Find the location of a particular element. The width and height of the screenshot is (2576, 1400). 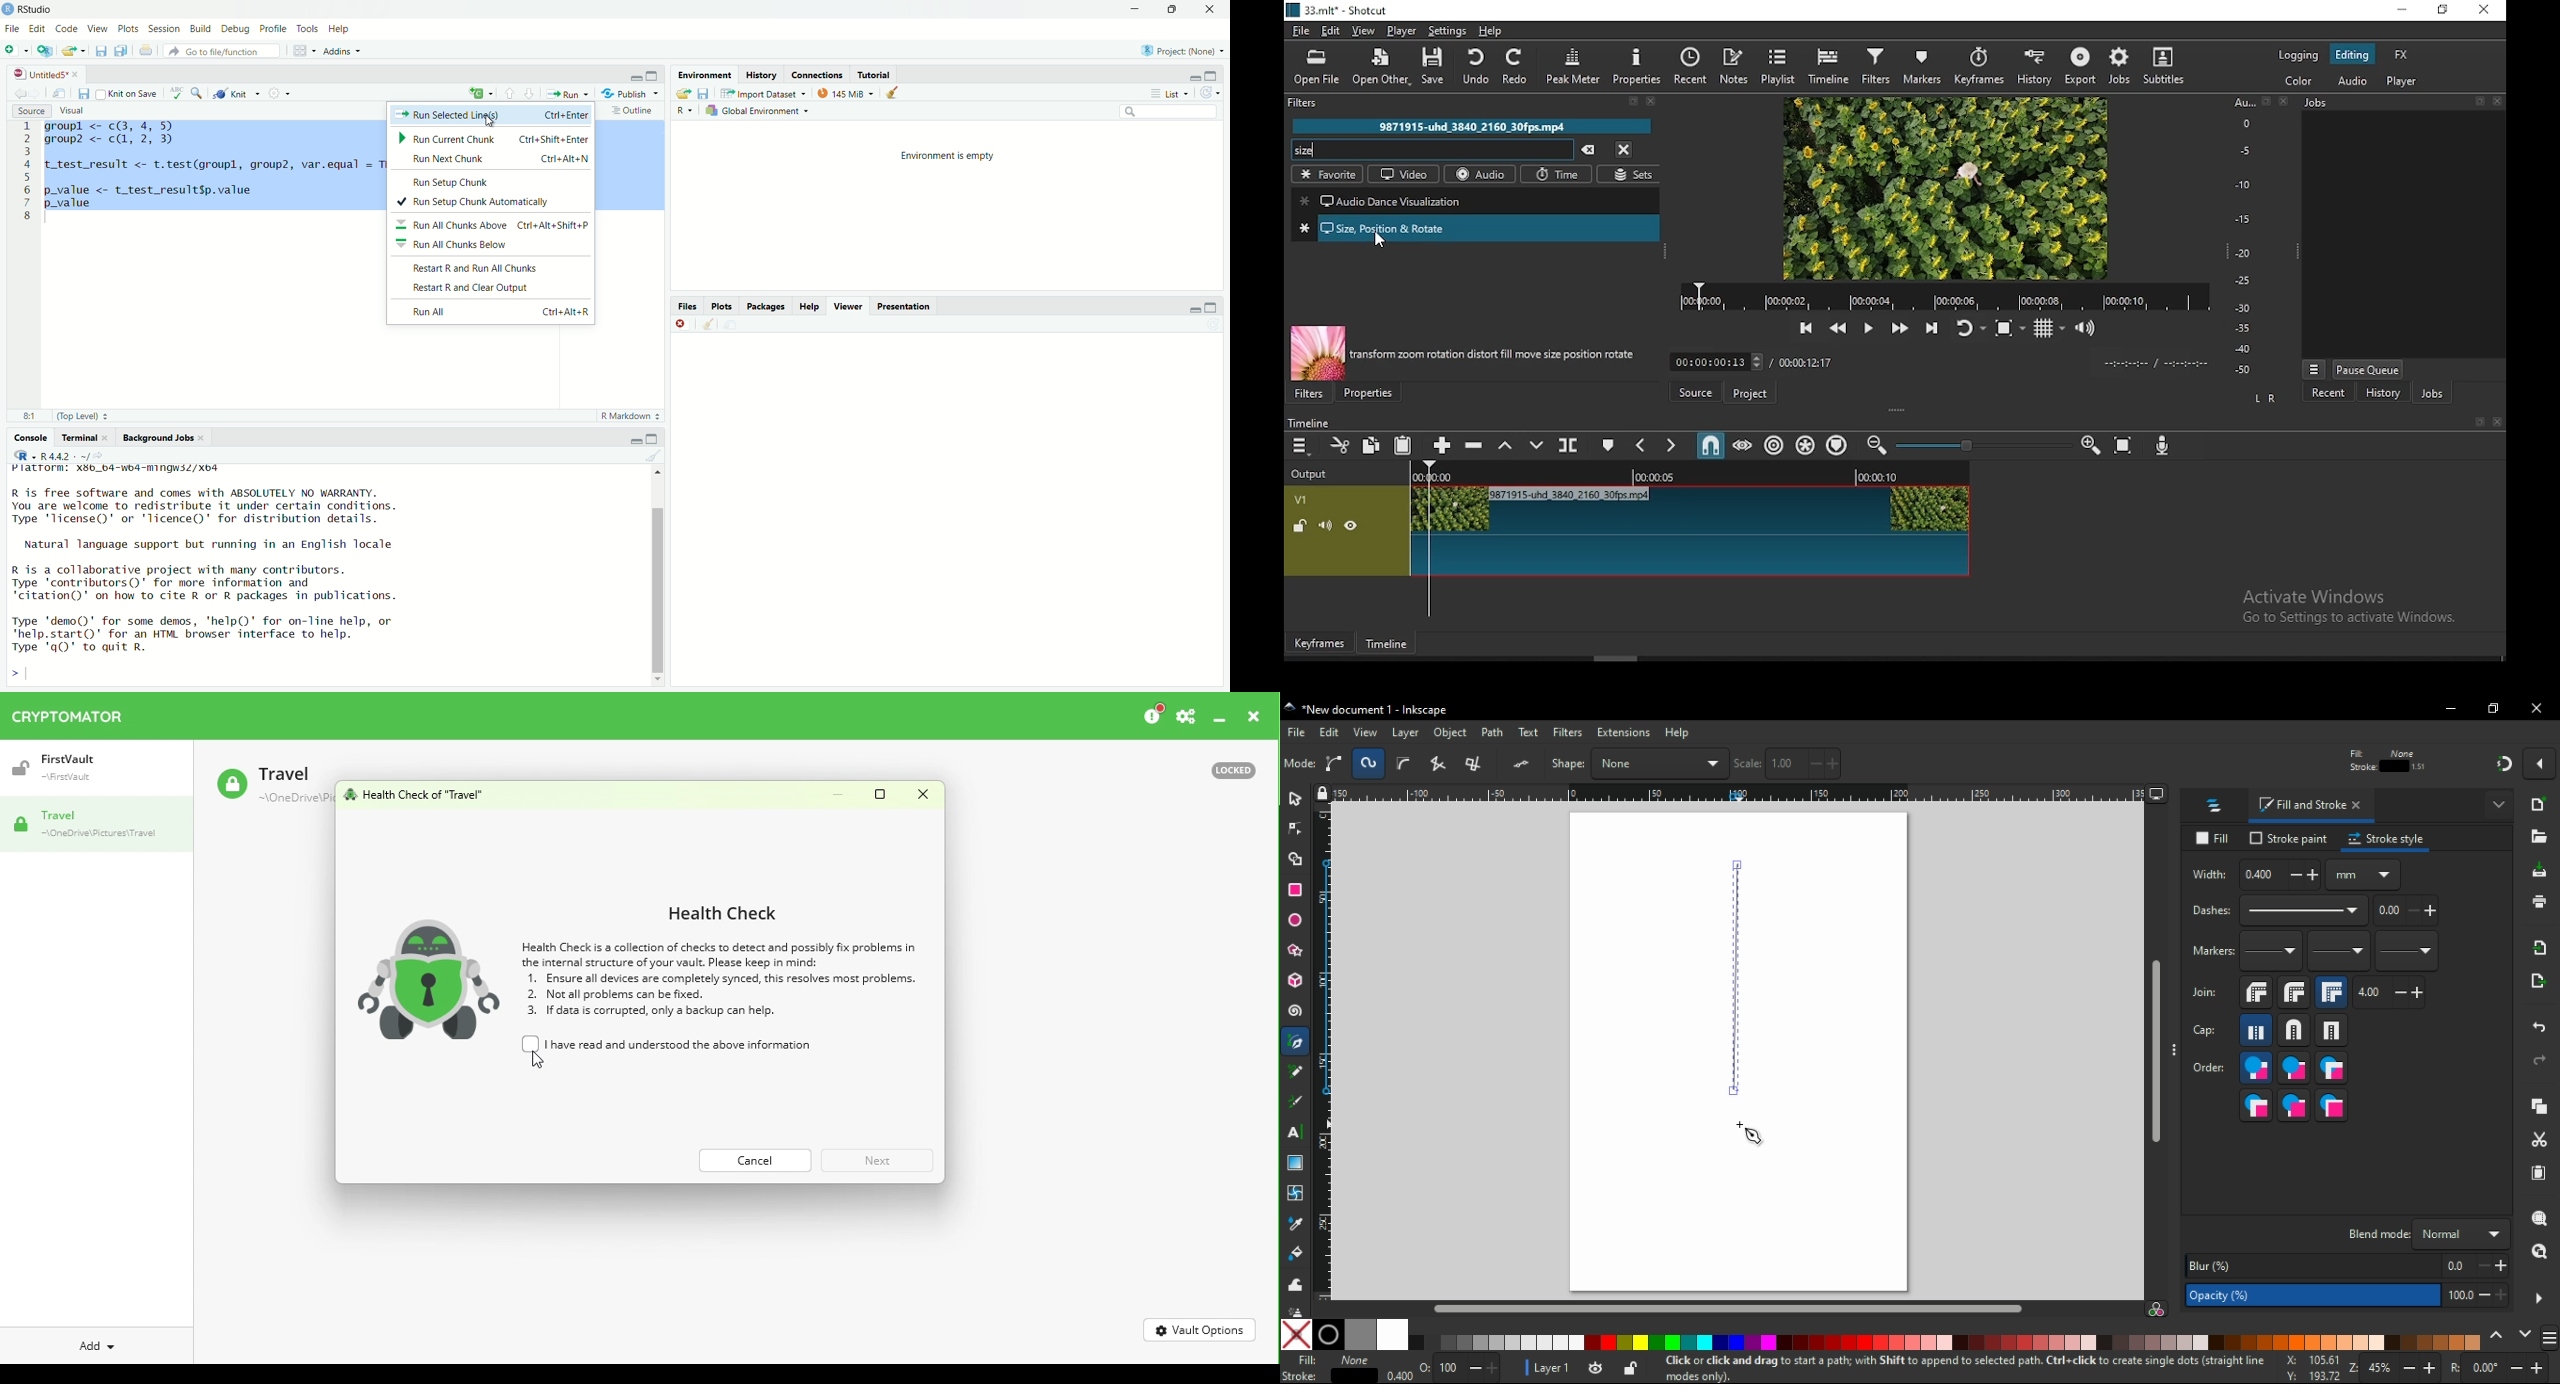

File is located at coordinates (12, 29).